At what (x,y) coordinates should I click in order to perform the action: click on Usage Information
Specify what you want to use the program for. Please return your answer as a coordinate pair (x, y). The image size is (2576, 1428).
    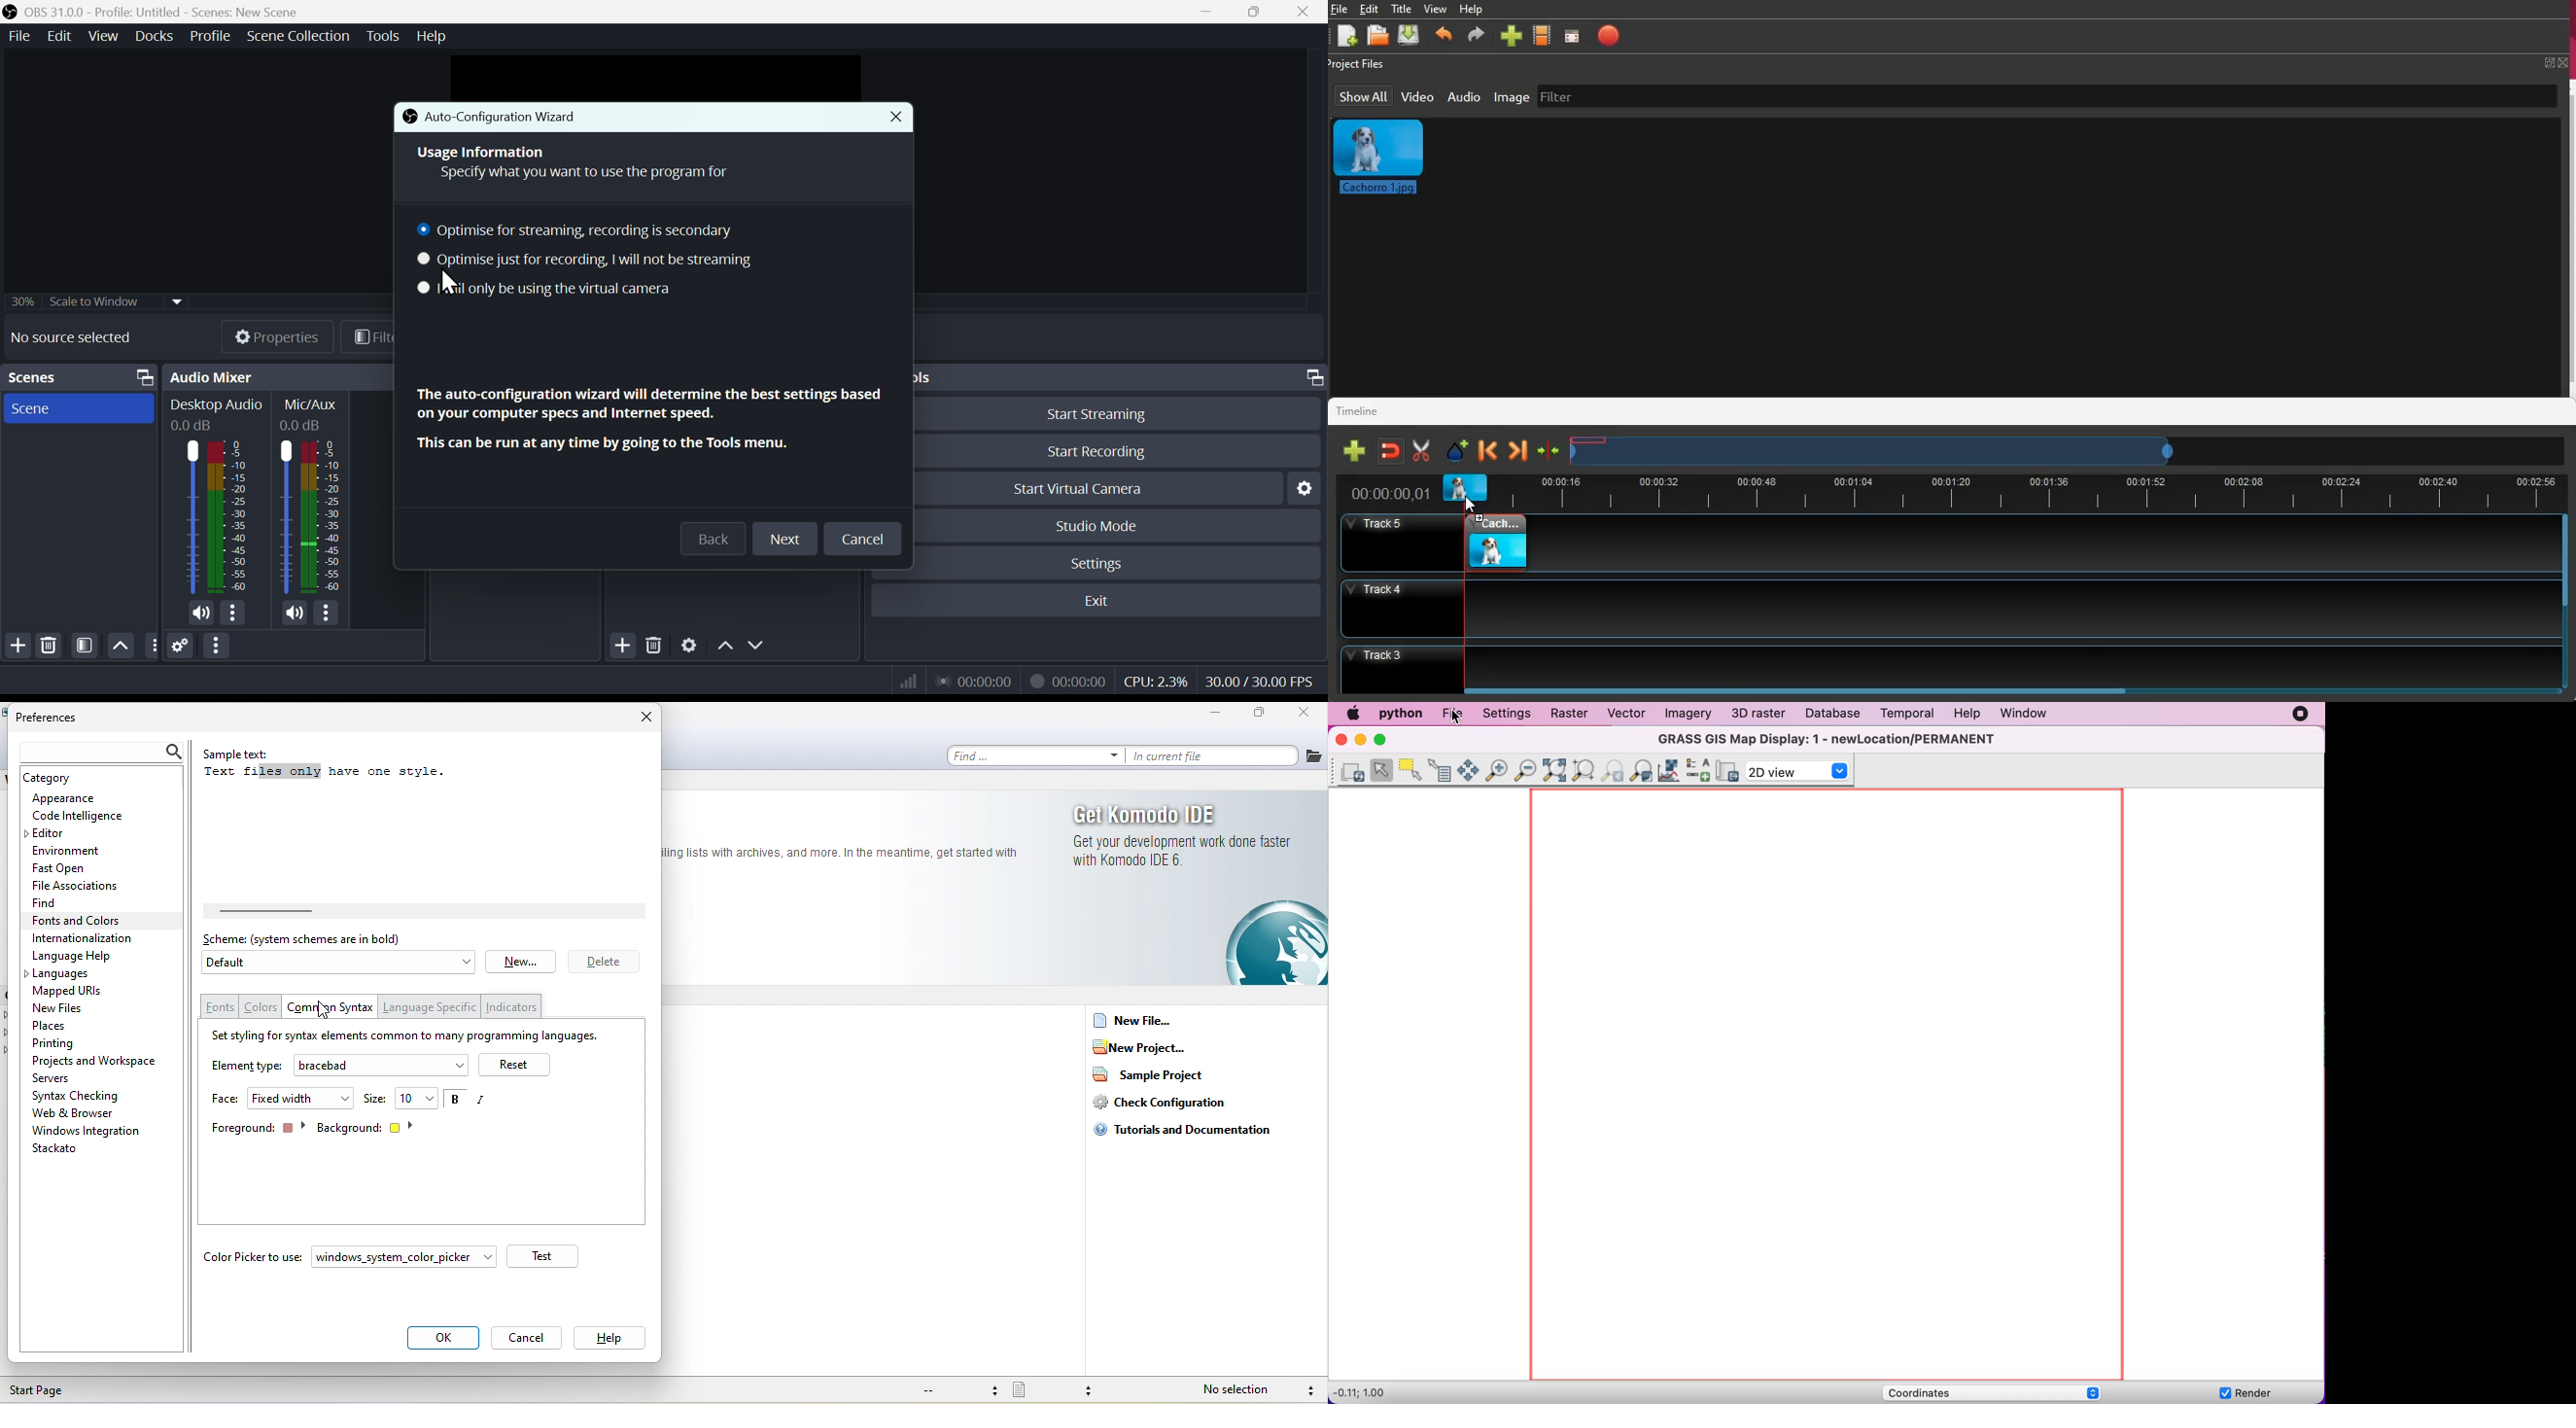
    Looking at the image, I should click on (573, 162).